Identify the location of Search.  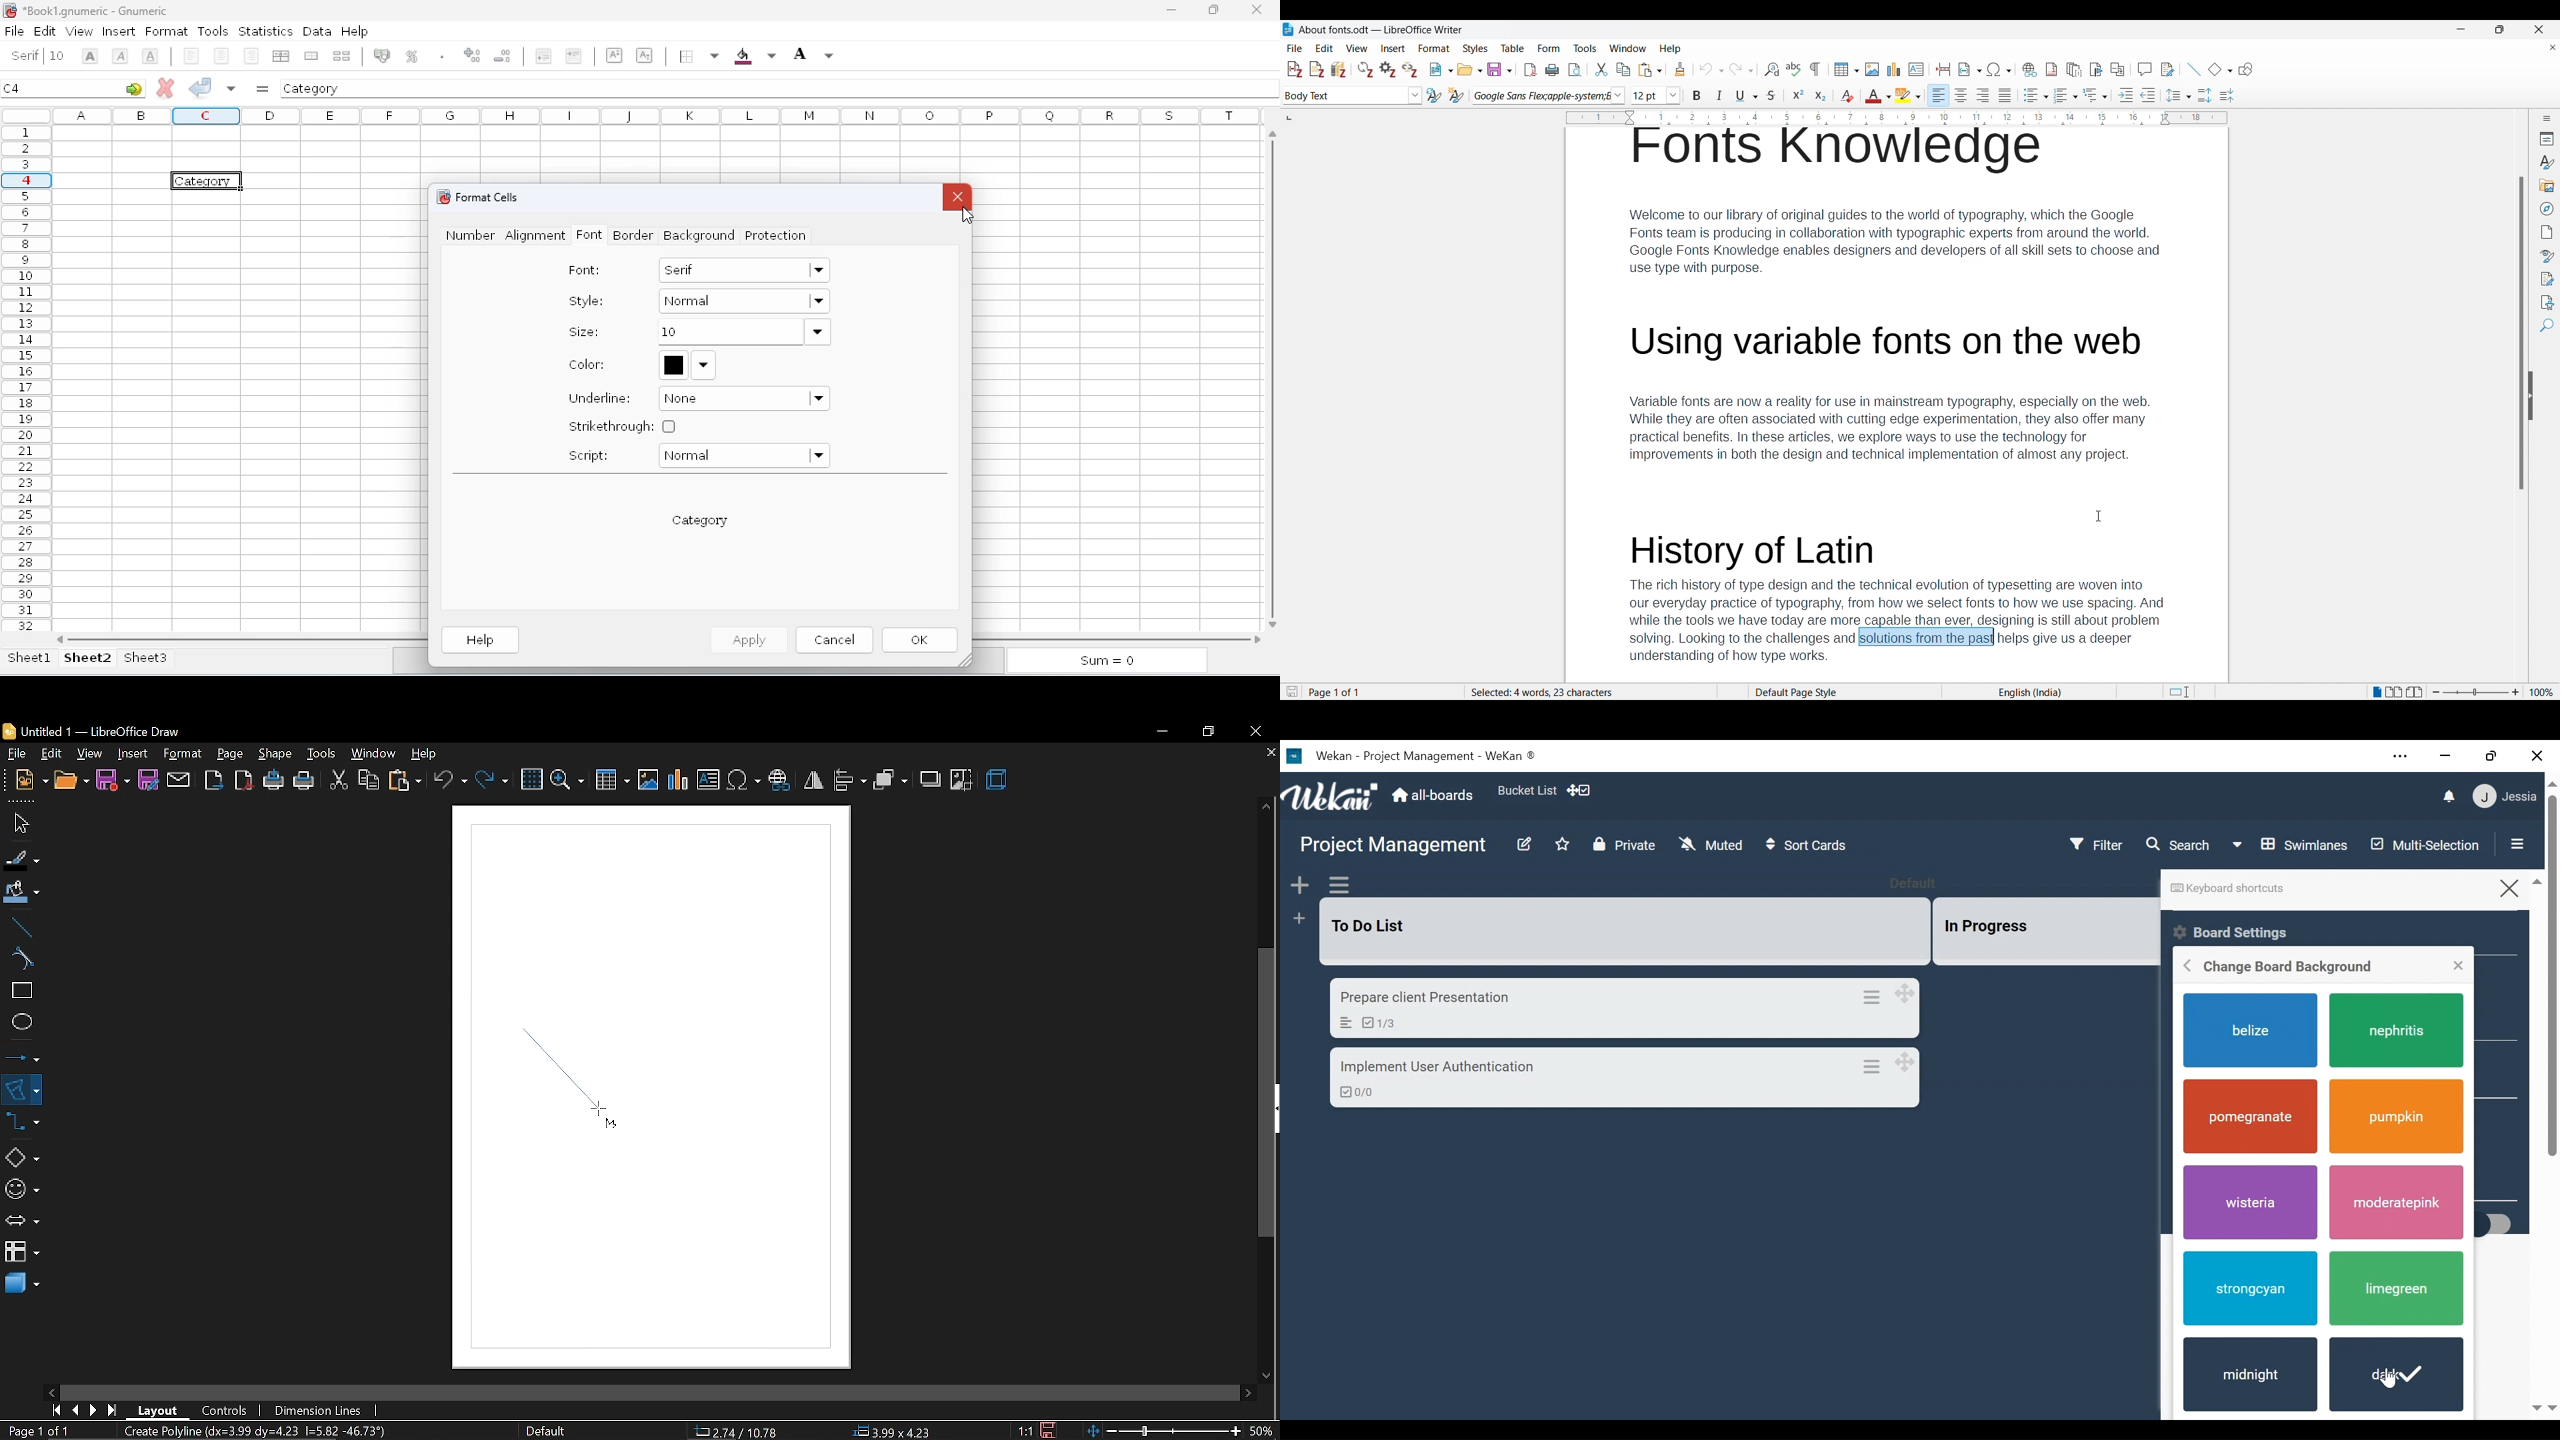
(2181, 845).